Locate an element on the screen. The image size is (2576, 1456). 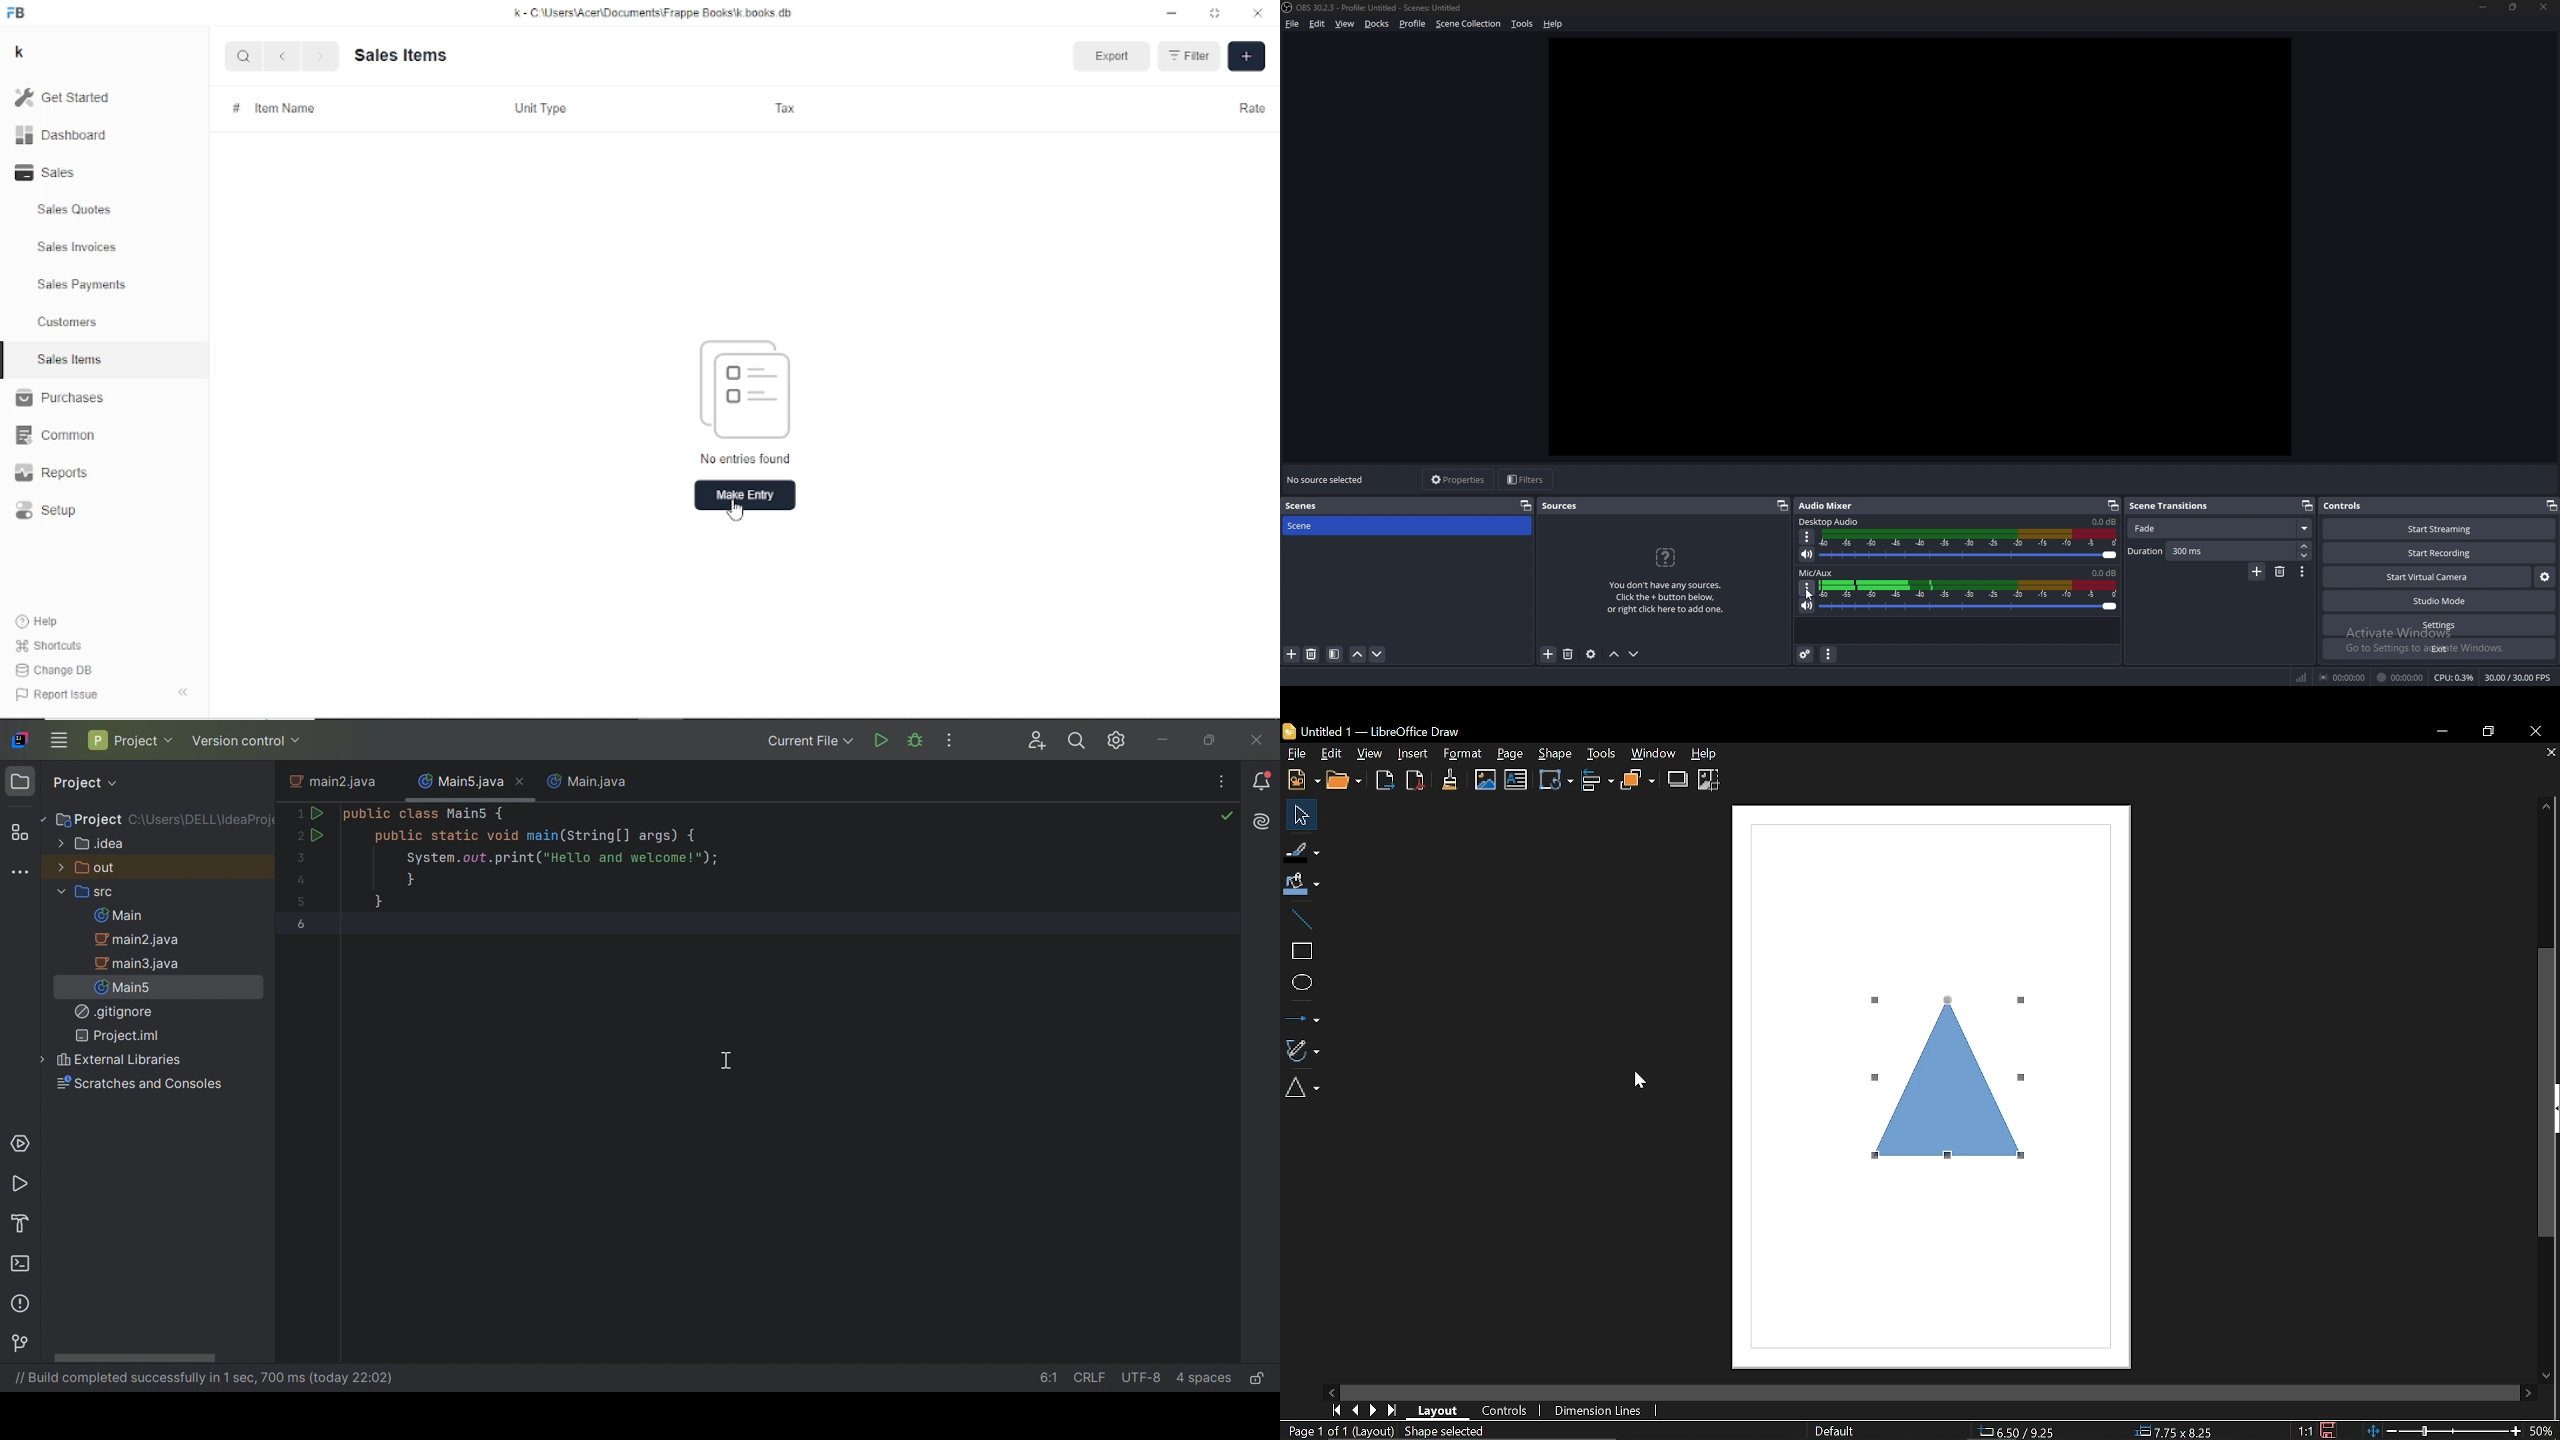
mic/aux volume adjust is located at coordinates (1971, 598).